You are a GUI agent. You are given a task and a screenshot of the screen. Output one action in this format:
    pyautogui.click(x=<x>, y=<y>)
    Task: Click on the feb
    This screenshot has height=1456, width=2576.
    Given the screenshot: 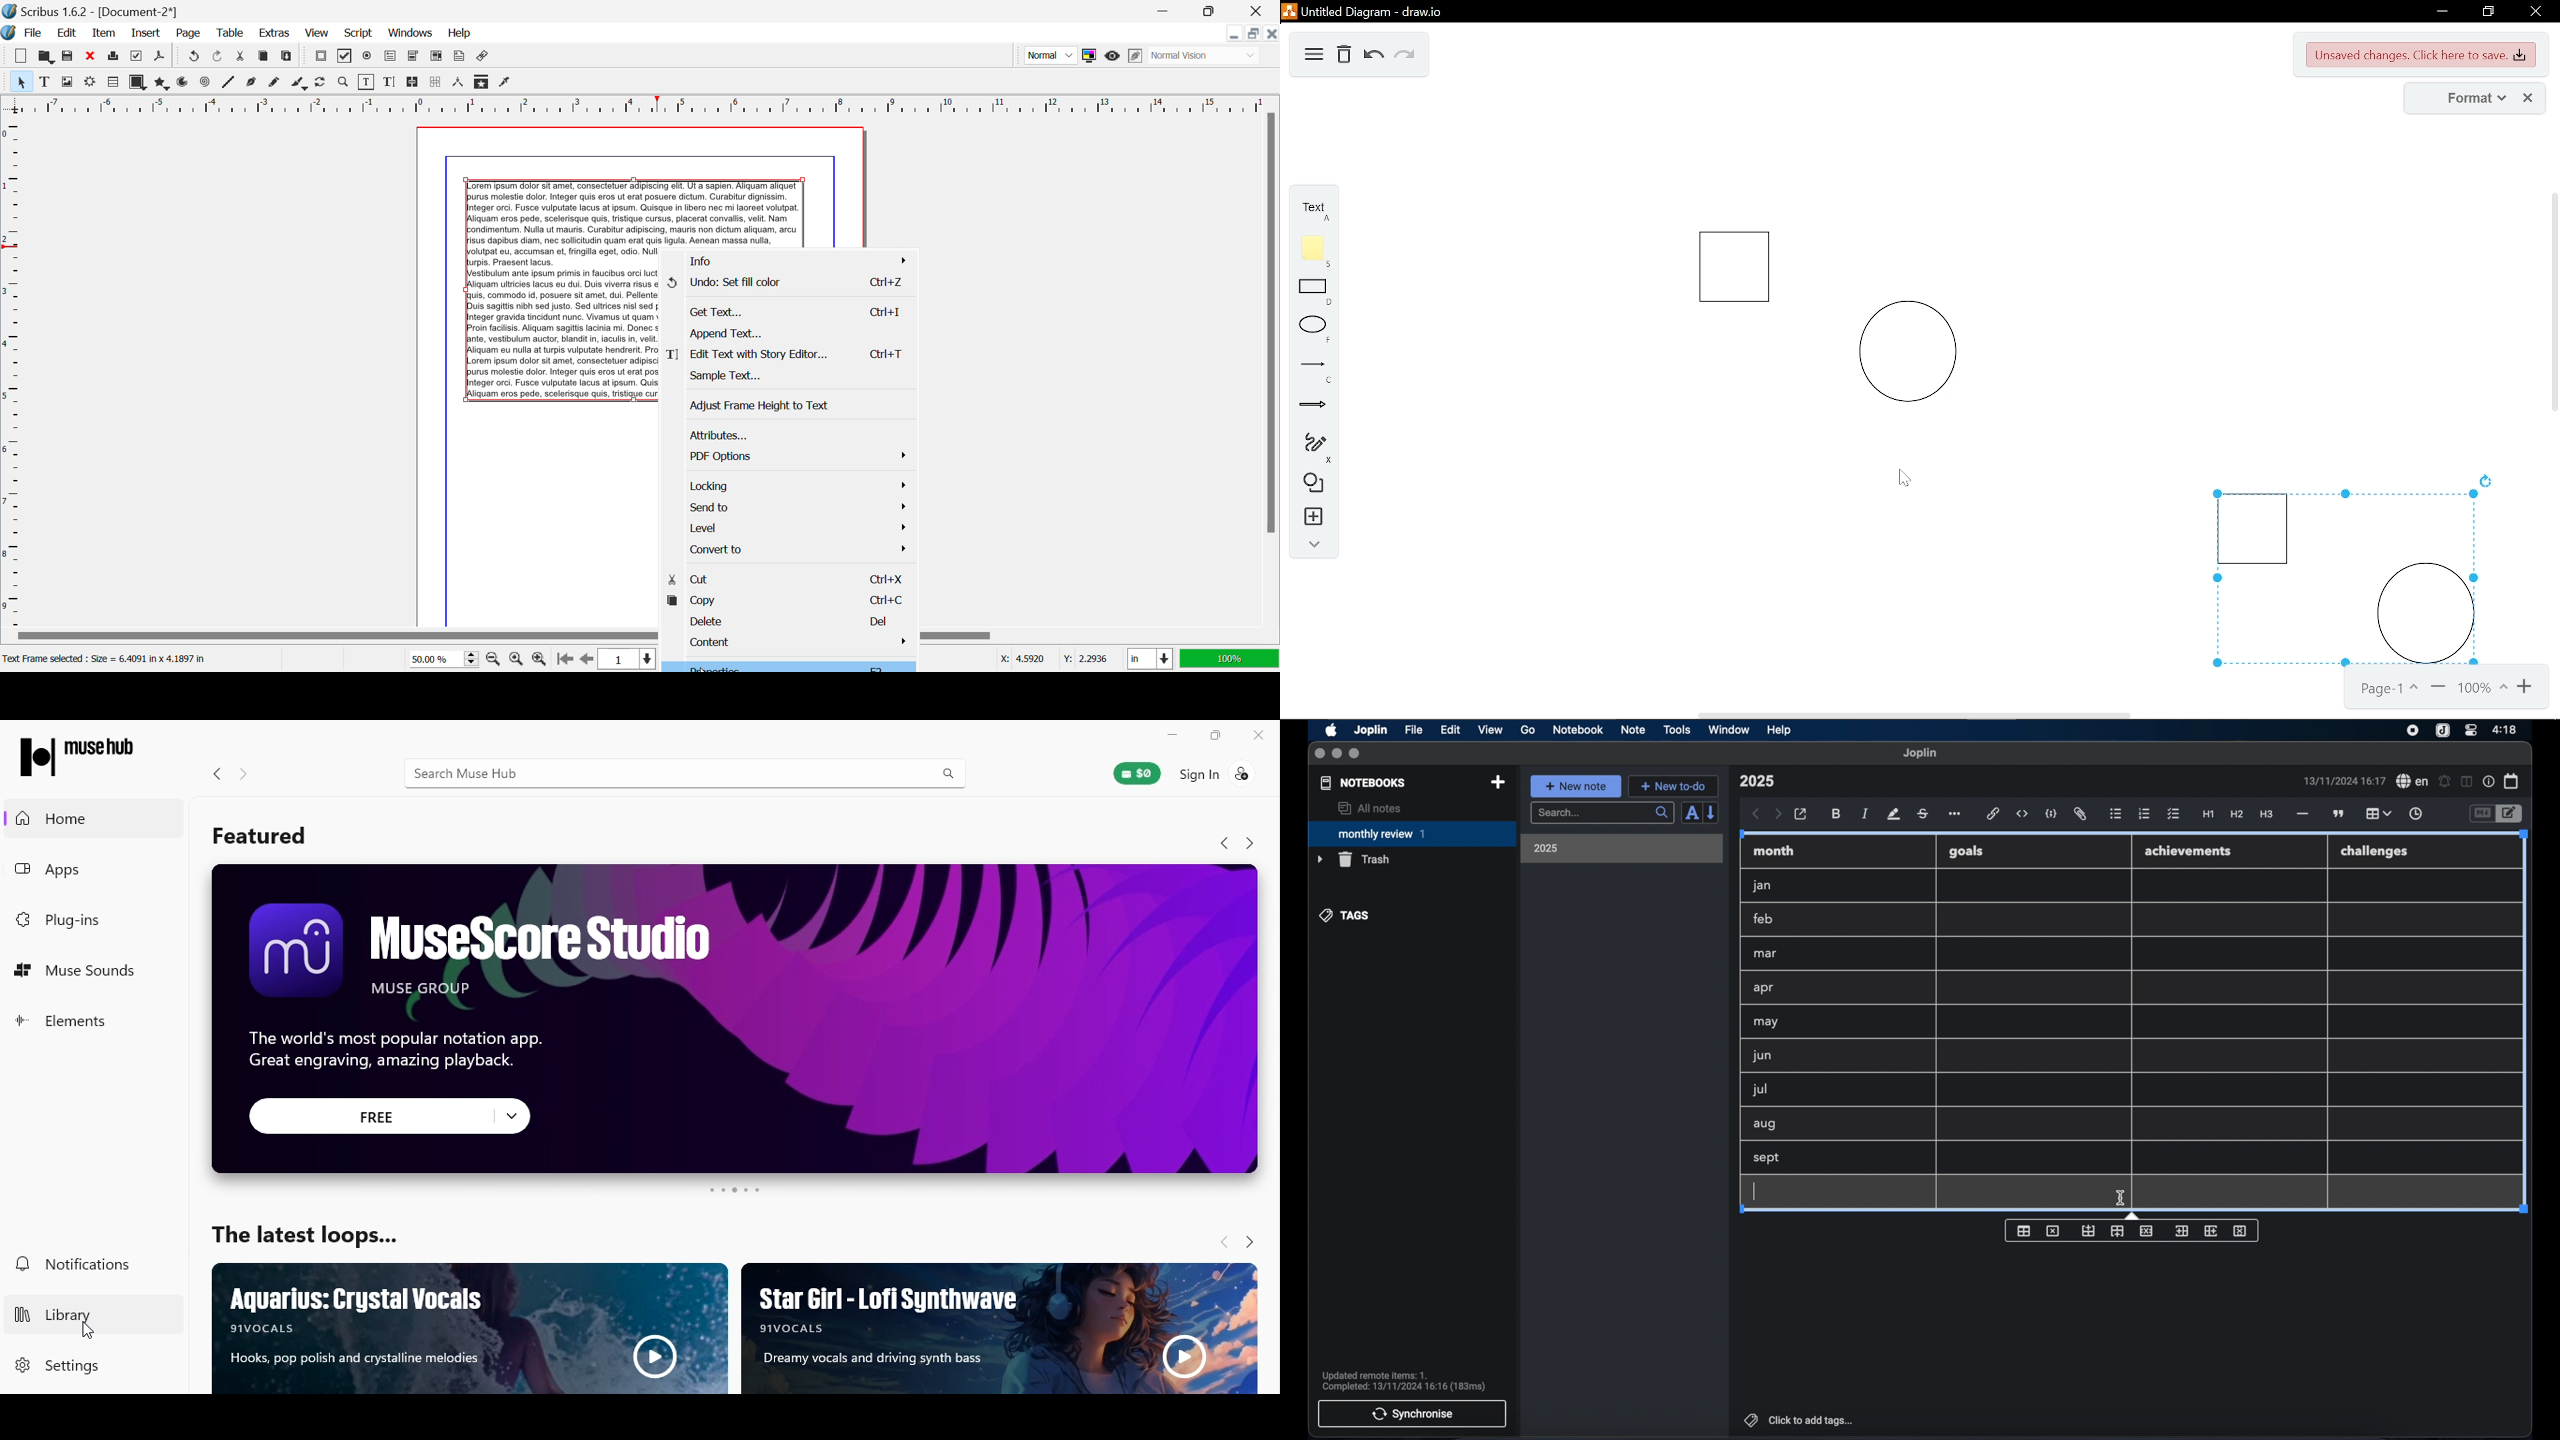 What is the action you would take?
    pyautogui.click(x=1764, y=919)
    